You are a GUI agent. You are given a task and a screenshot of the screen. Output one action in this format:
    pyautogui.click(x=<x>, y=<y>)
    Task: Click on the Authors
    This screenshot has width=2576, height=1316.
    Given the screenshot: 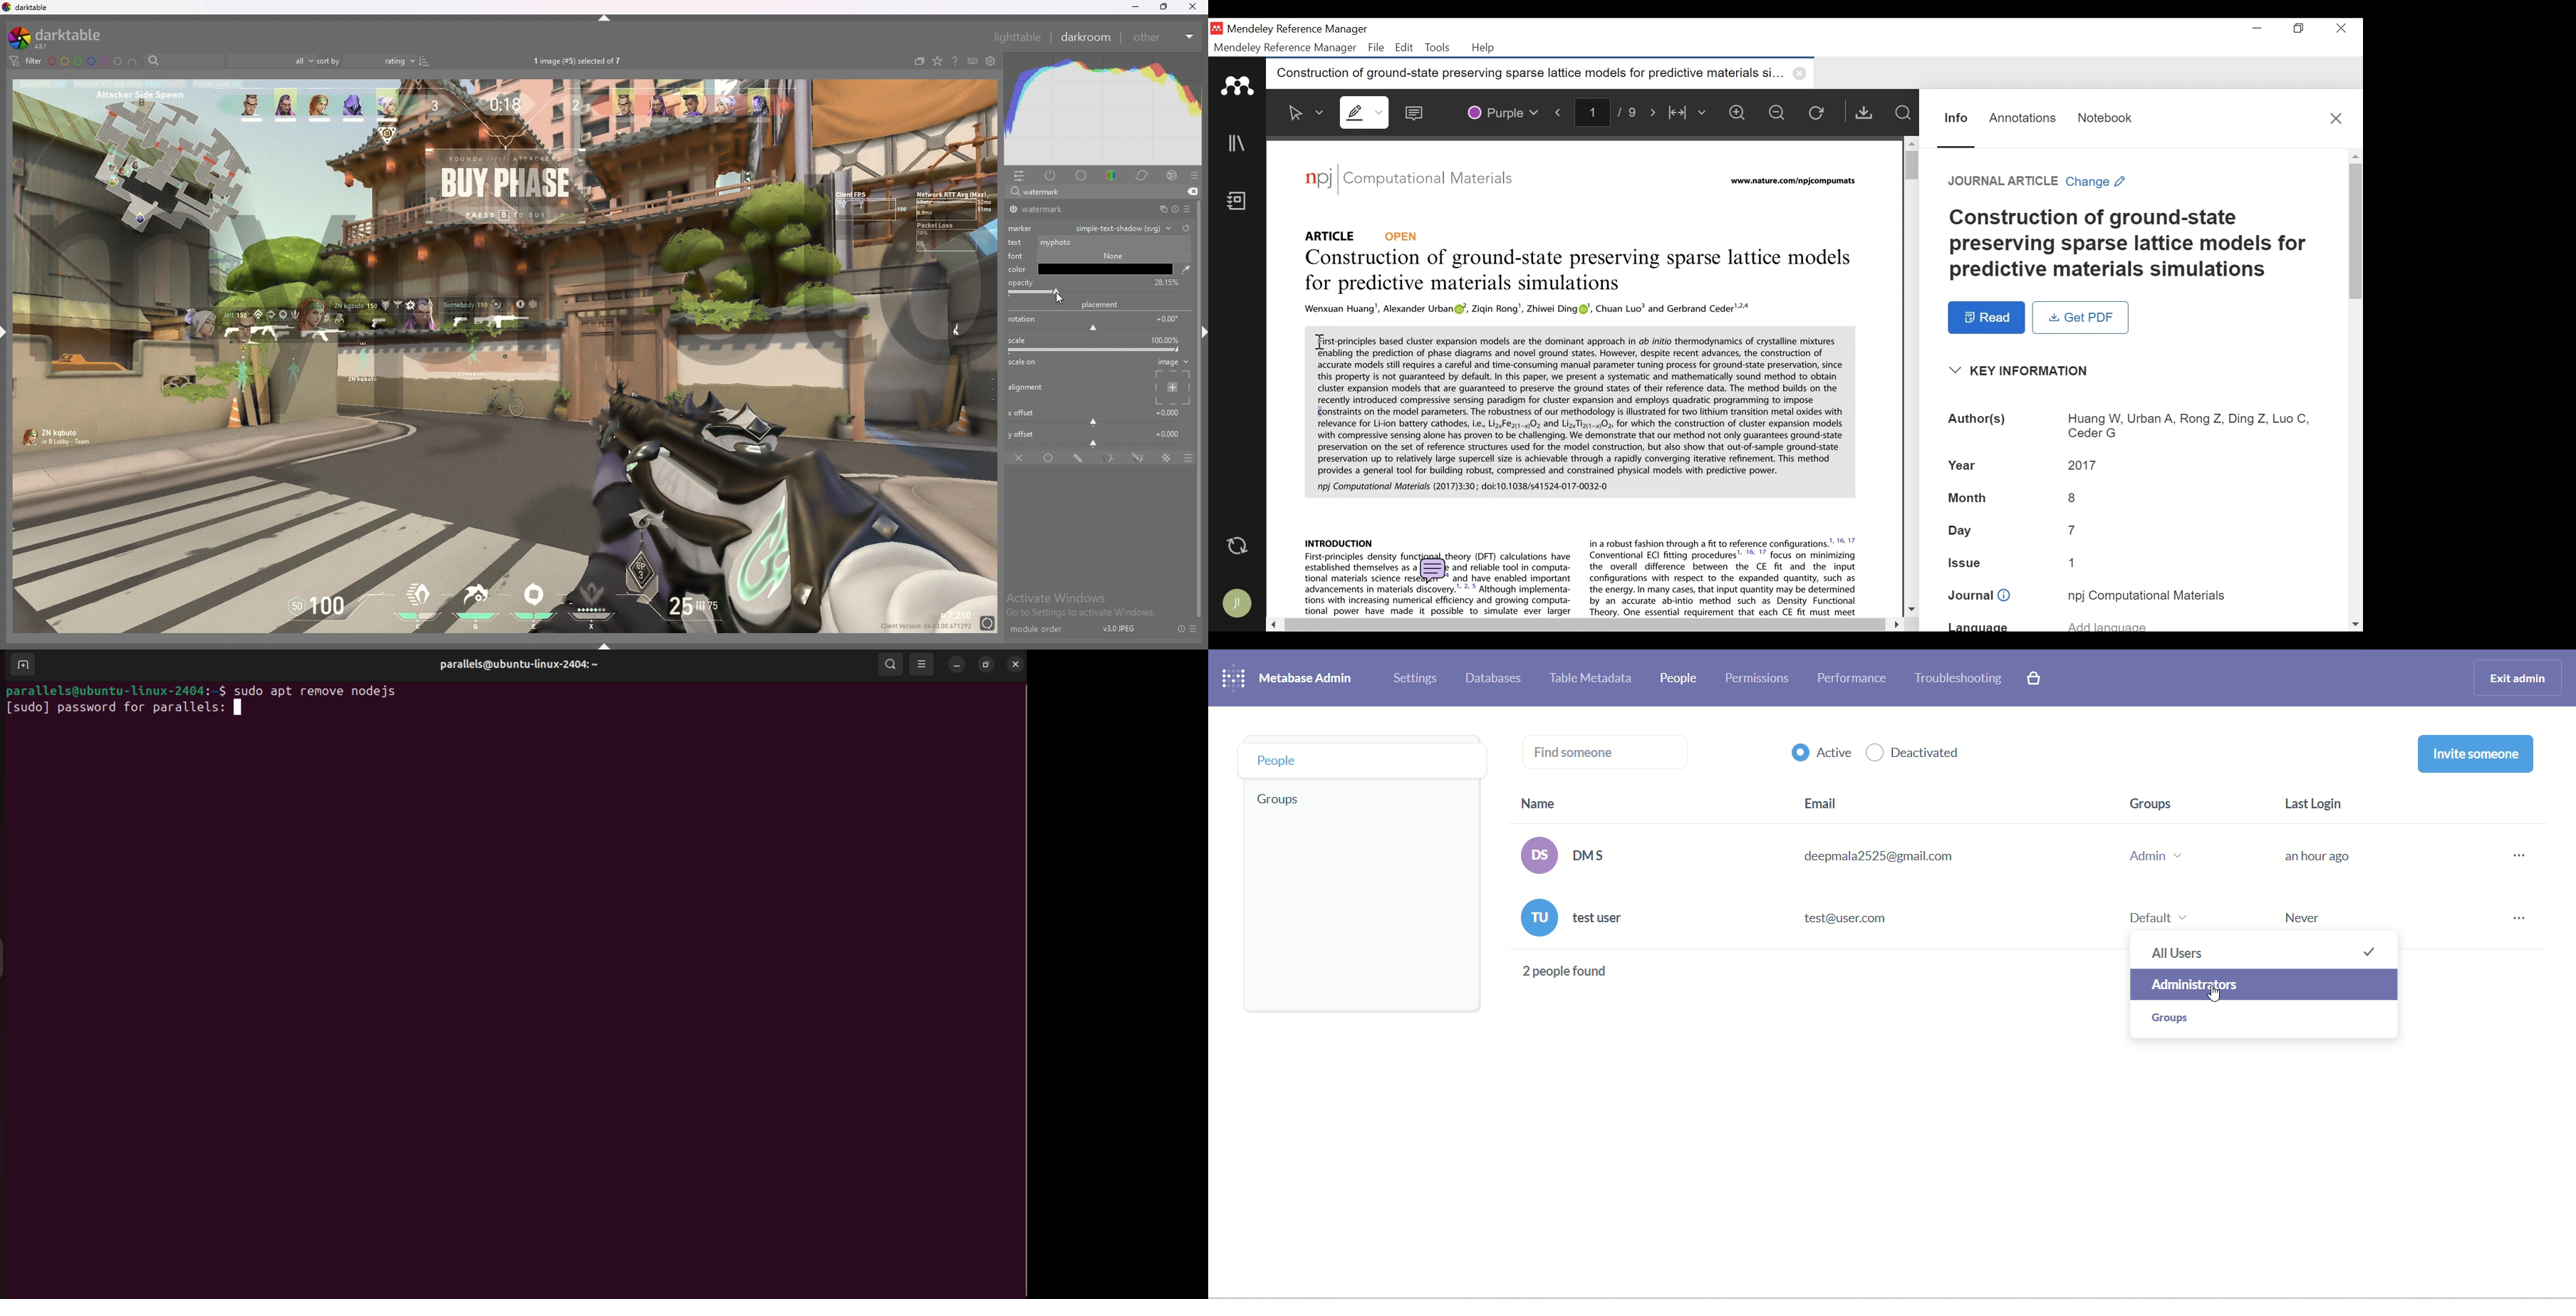 What is the action you would take?
    pyautogui.click(x=1978, y=420)
    